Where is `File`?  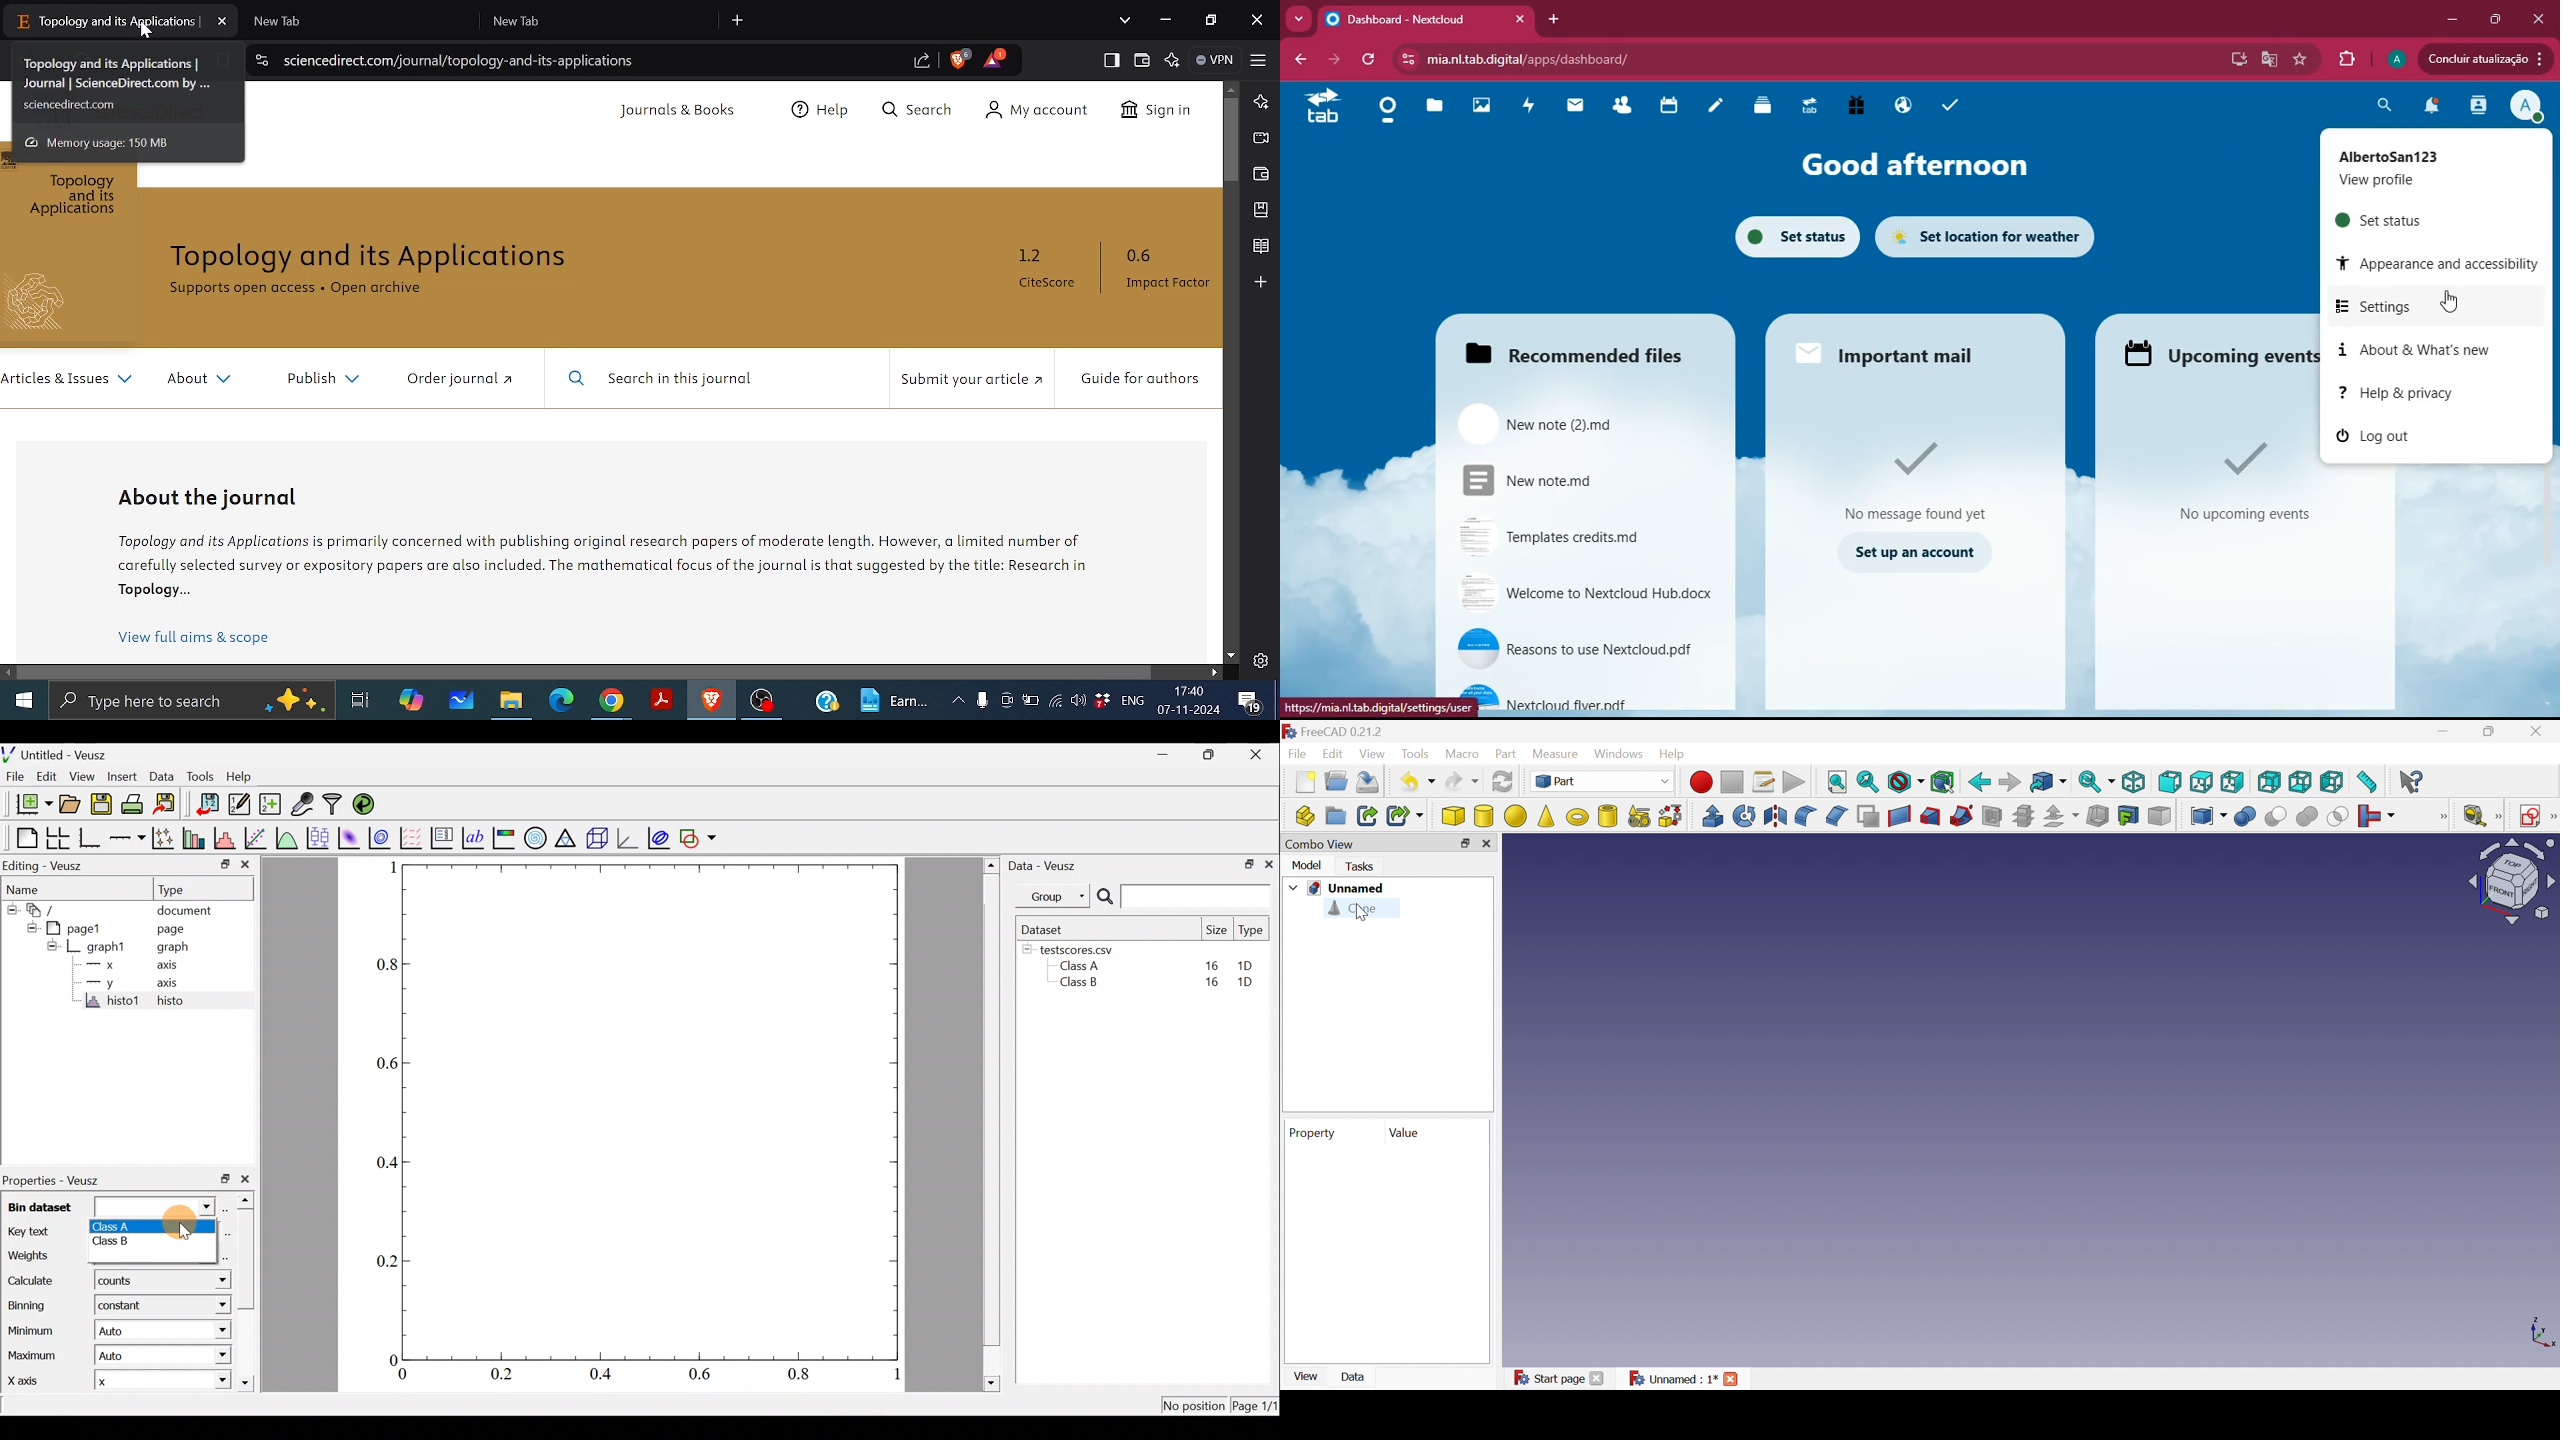 File is located at coordinates (1295, 753).